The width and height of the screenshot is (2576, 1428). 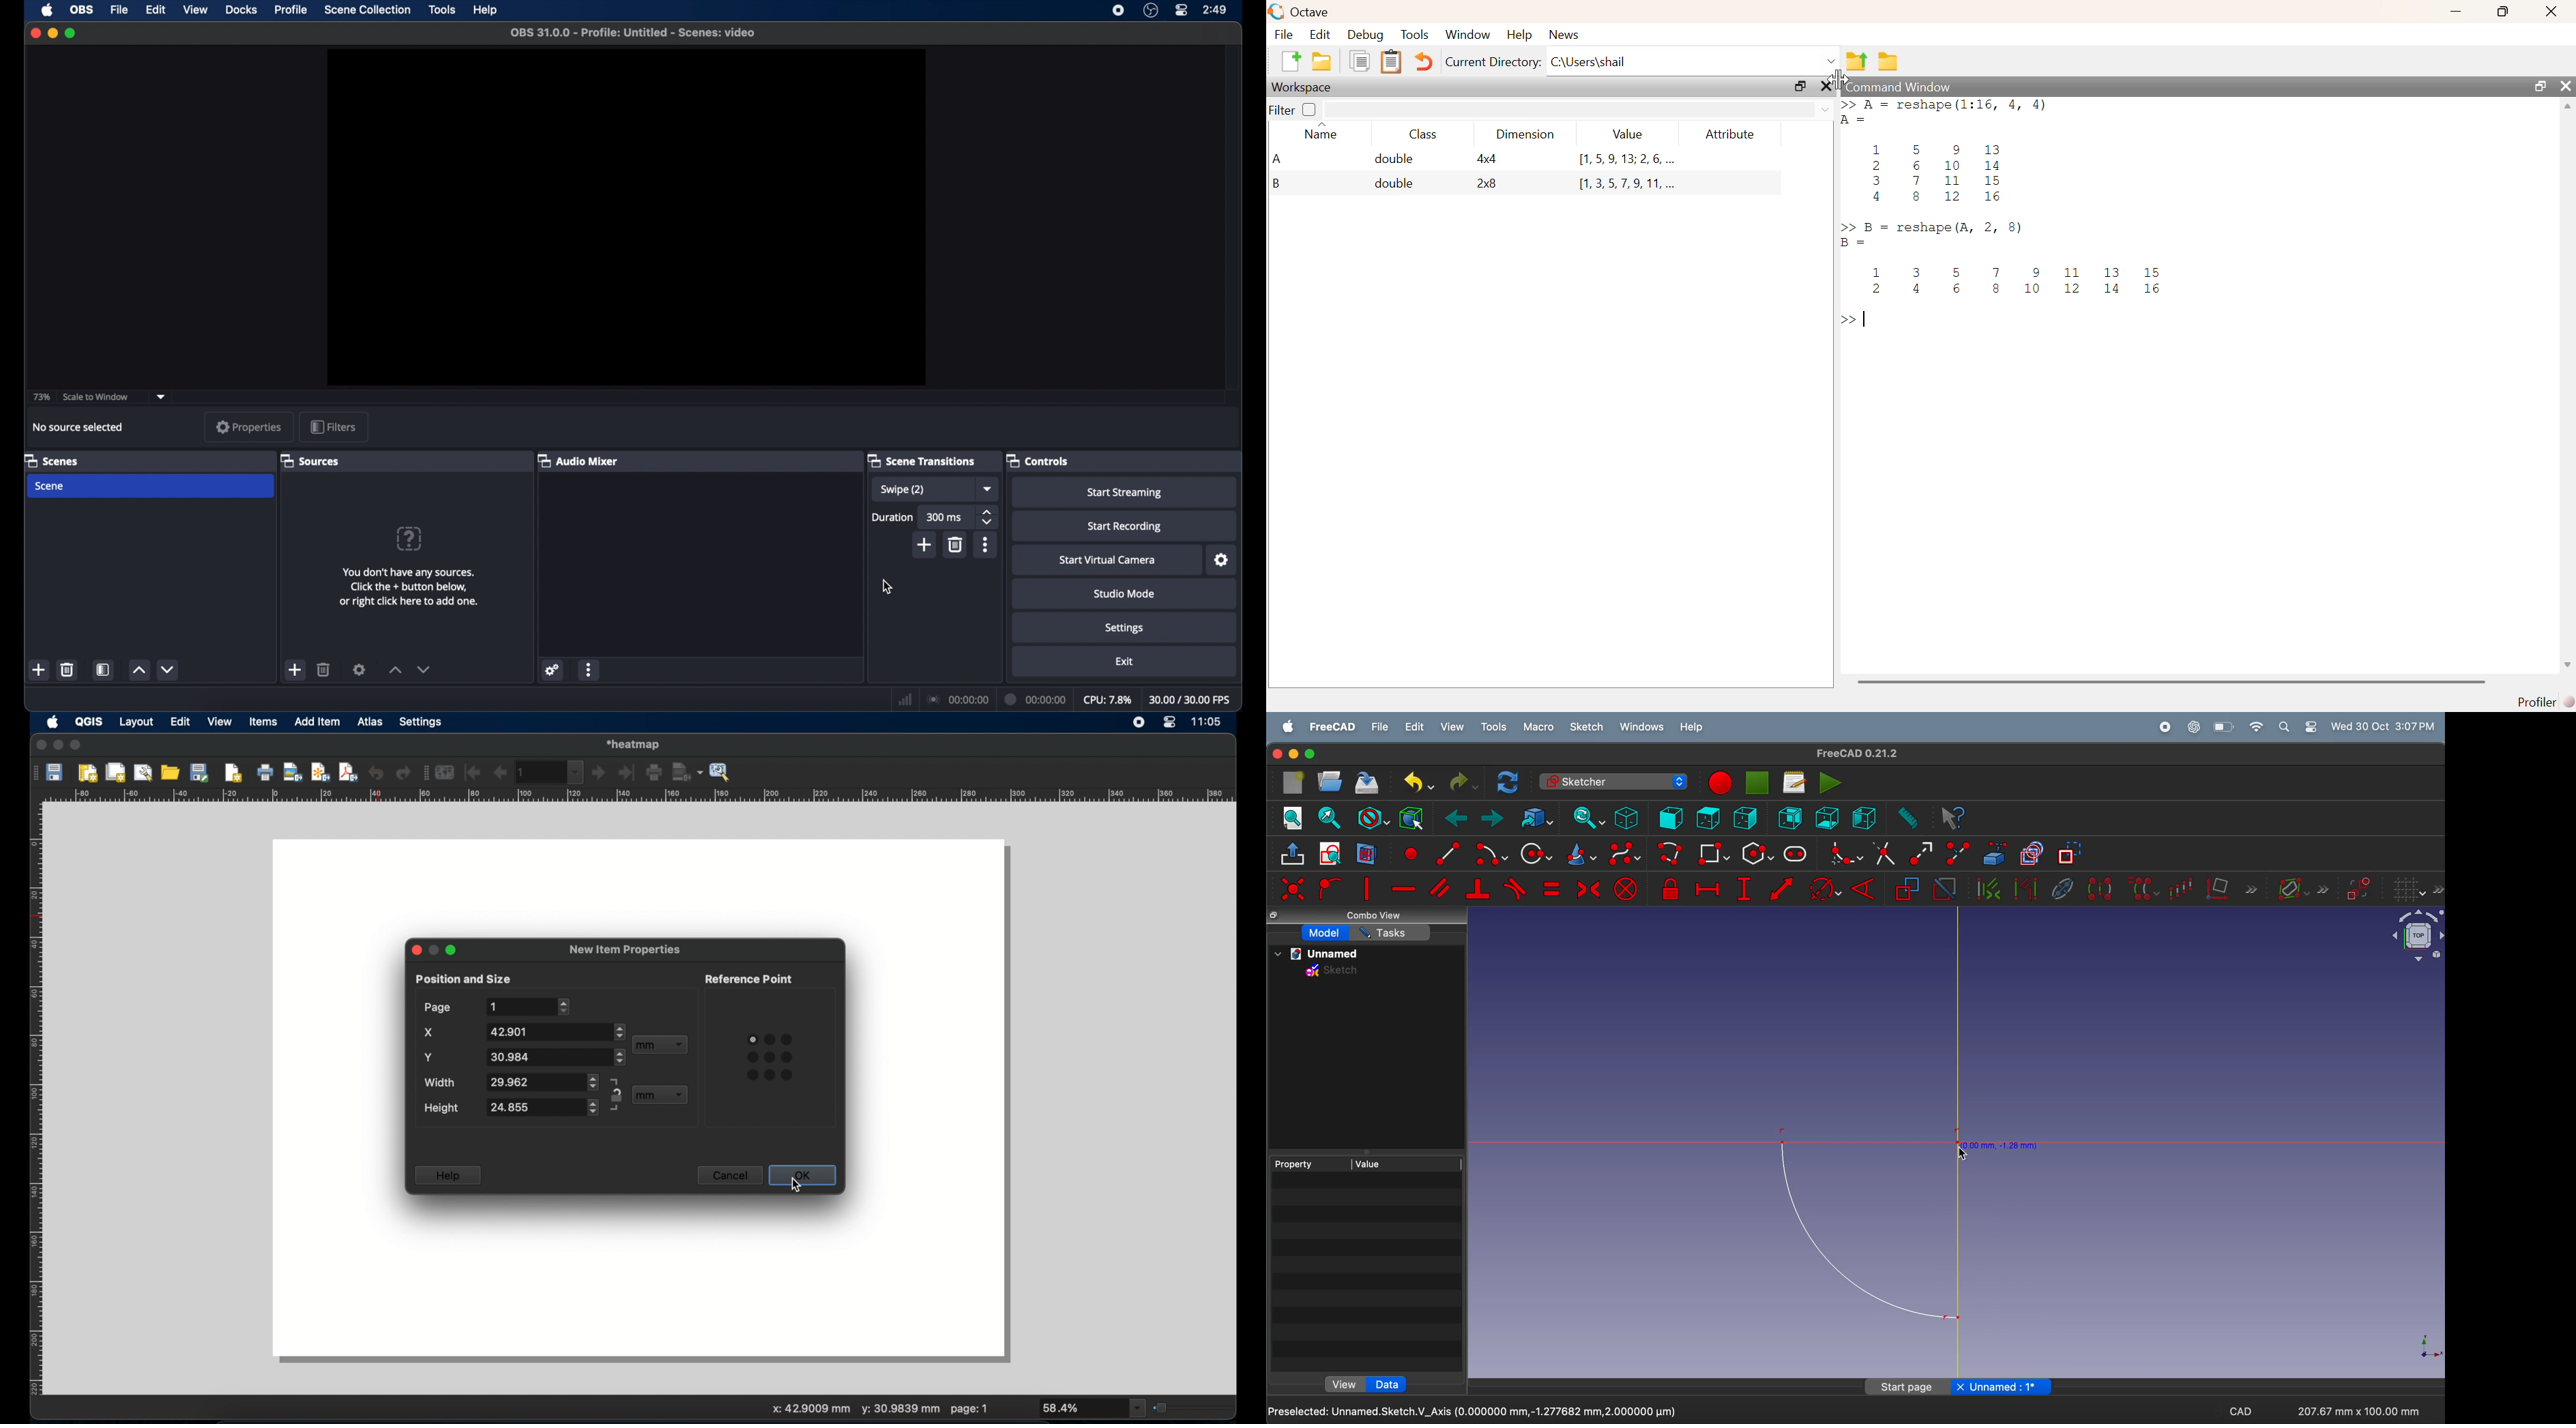 What do you see at coordinates (1124, 492) in the screenshot?
I see `start streaming` at bounding box center [1124, 492].